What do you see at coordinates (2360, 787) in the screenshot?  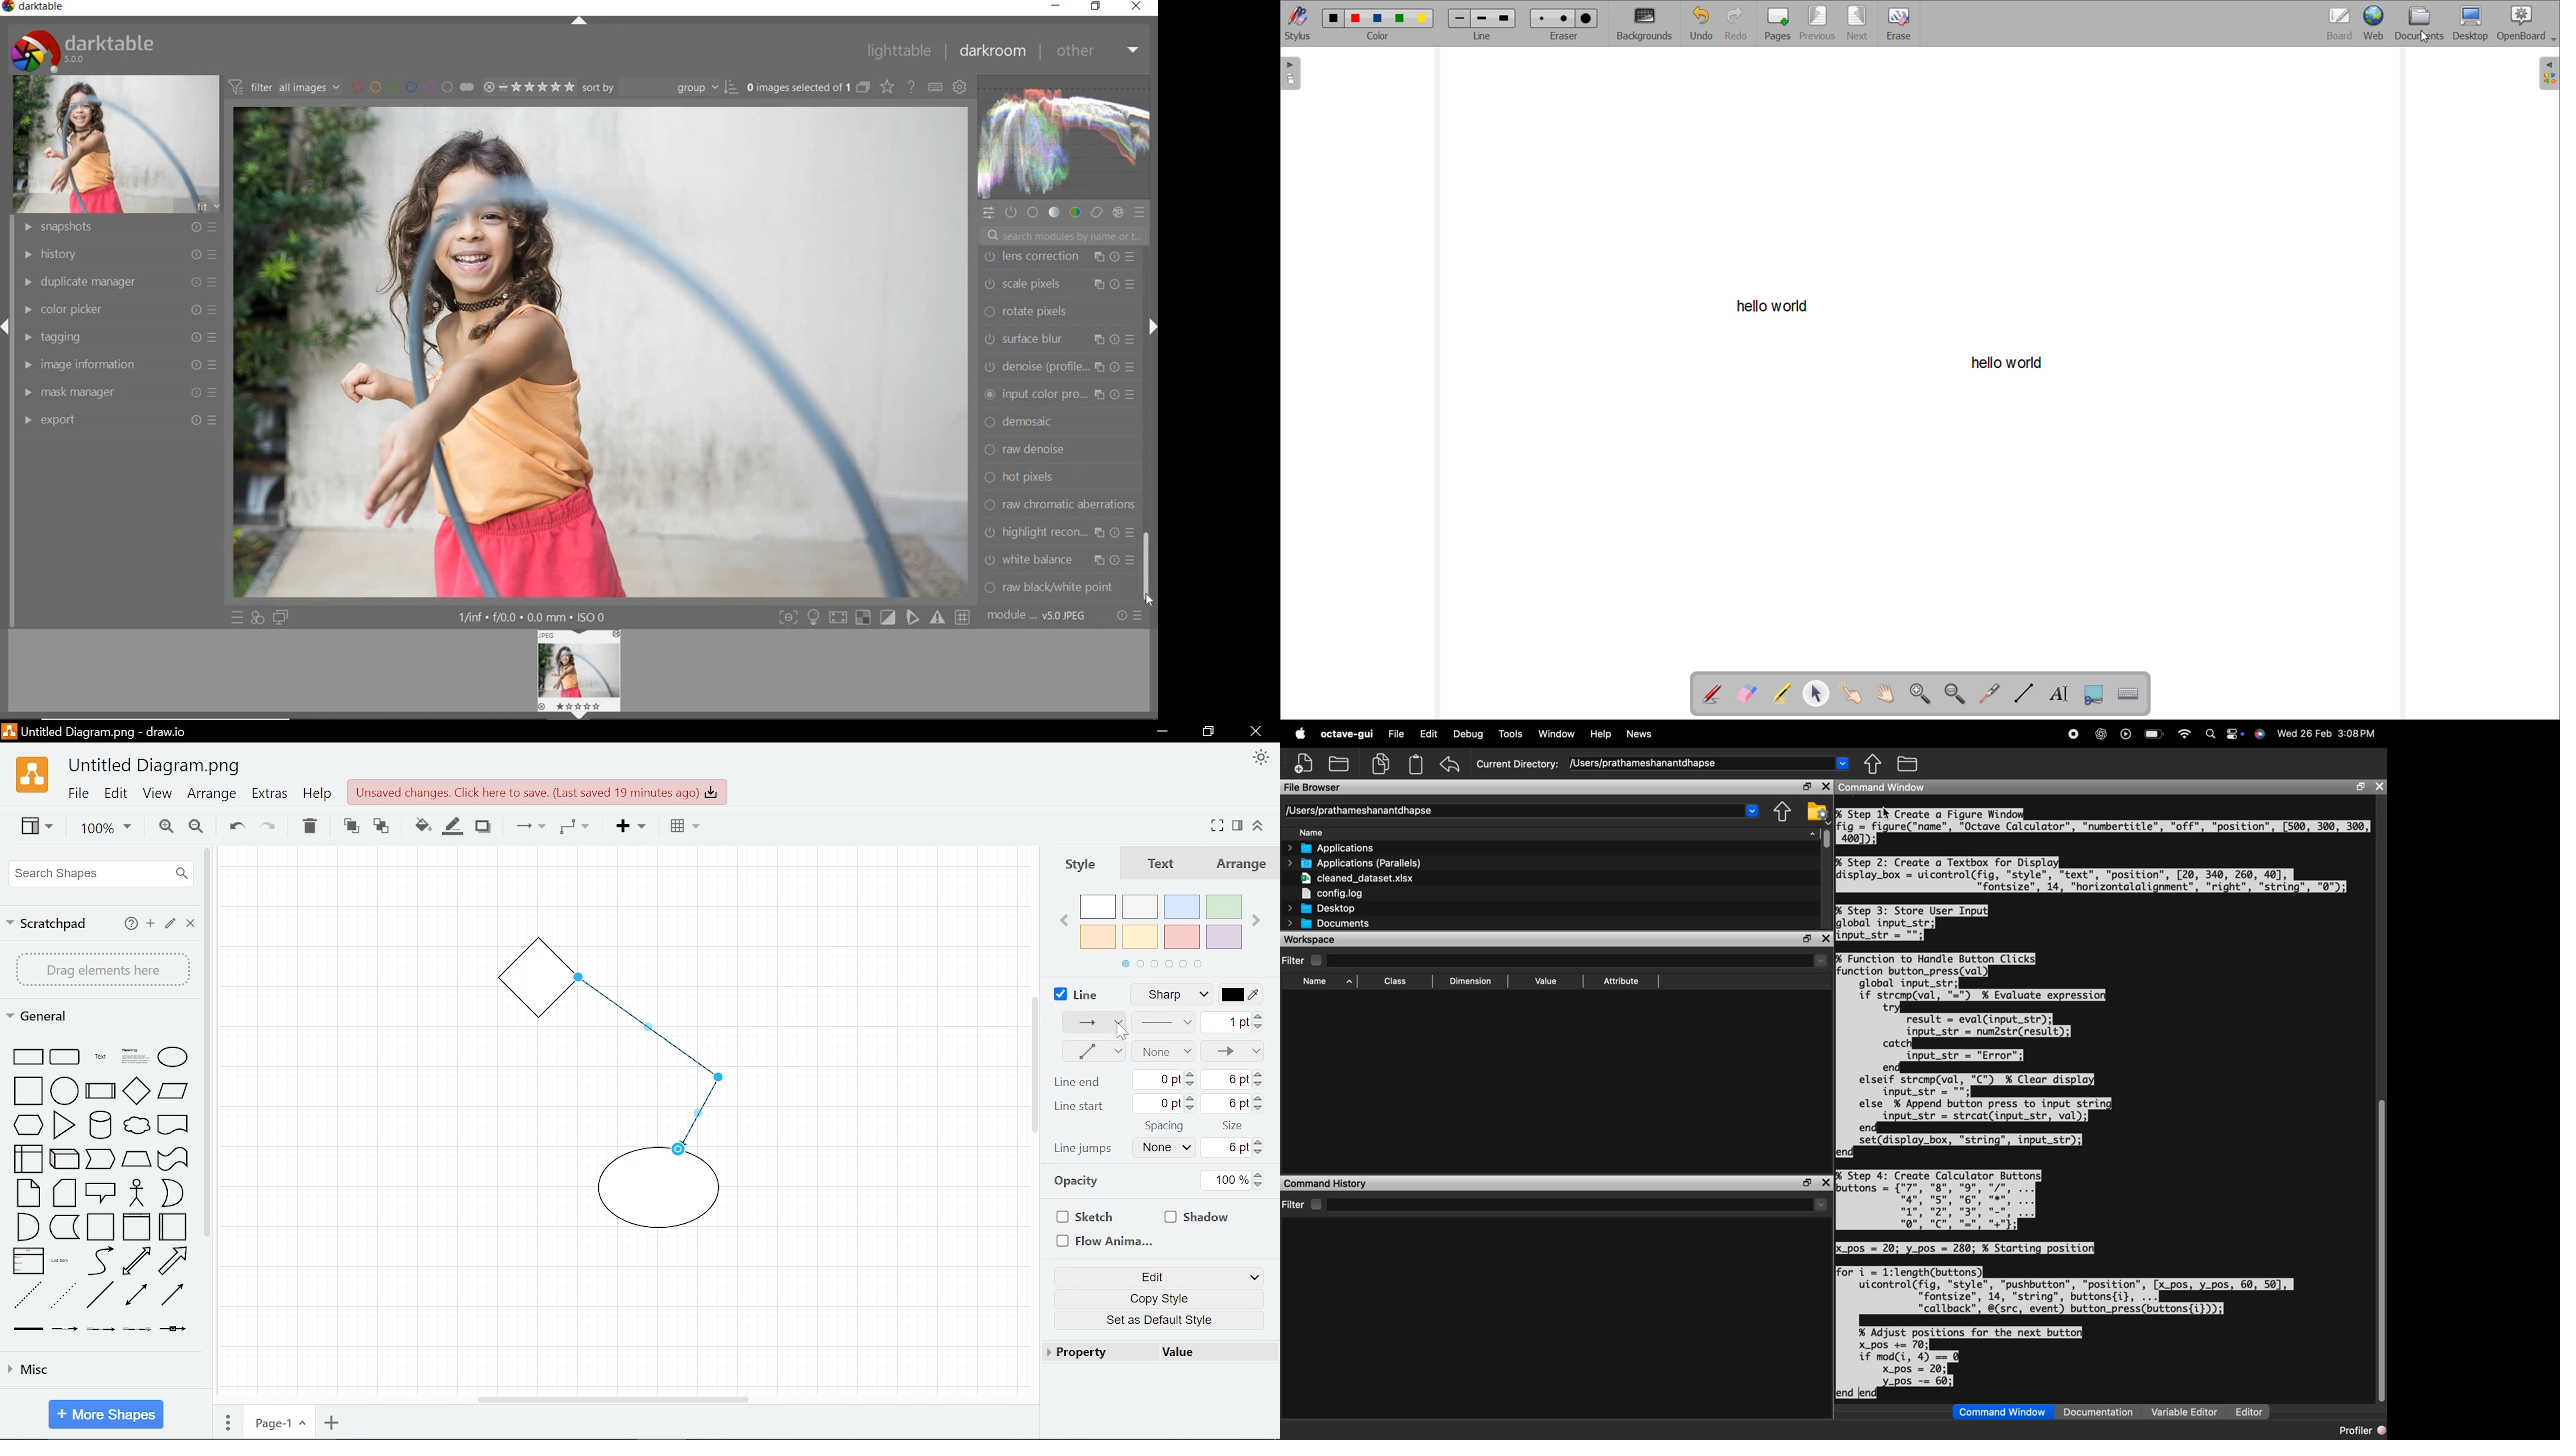 I see `maximize` at bounding box center [2360, 787].